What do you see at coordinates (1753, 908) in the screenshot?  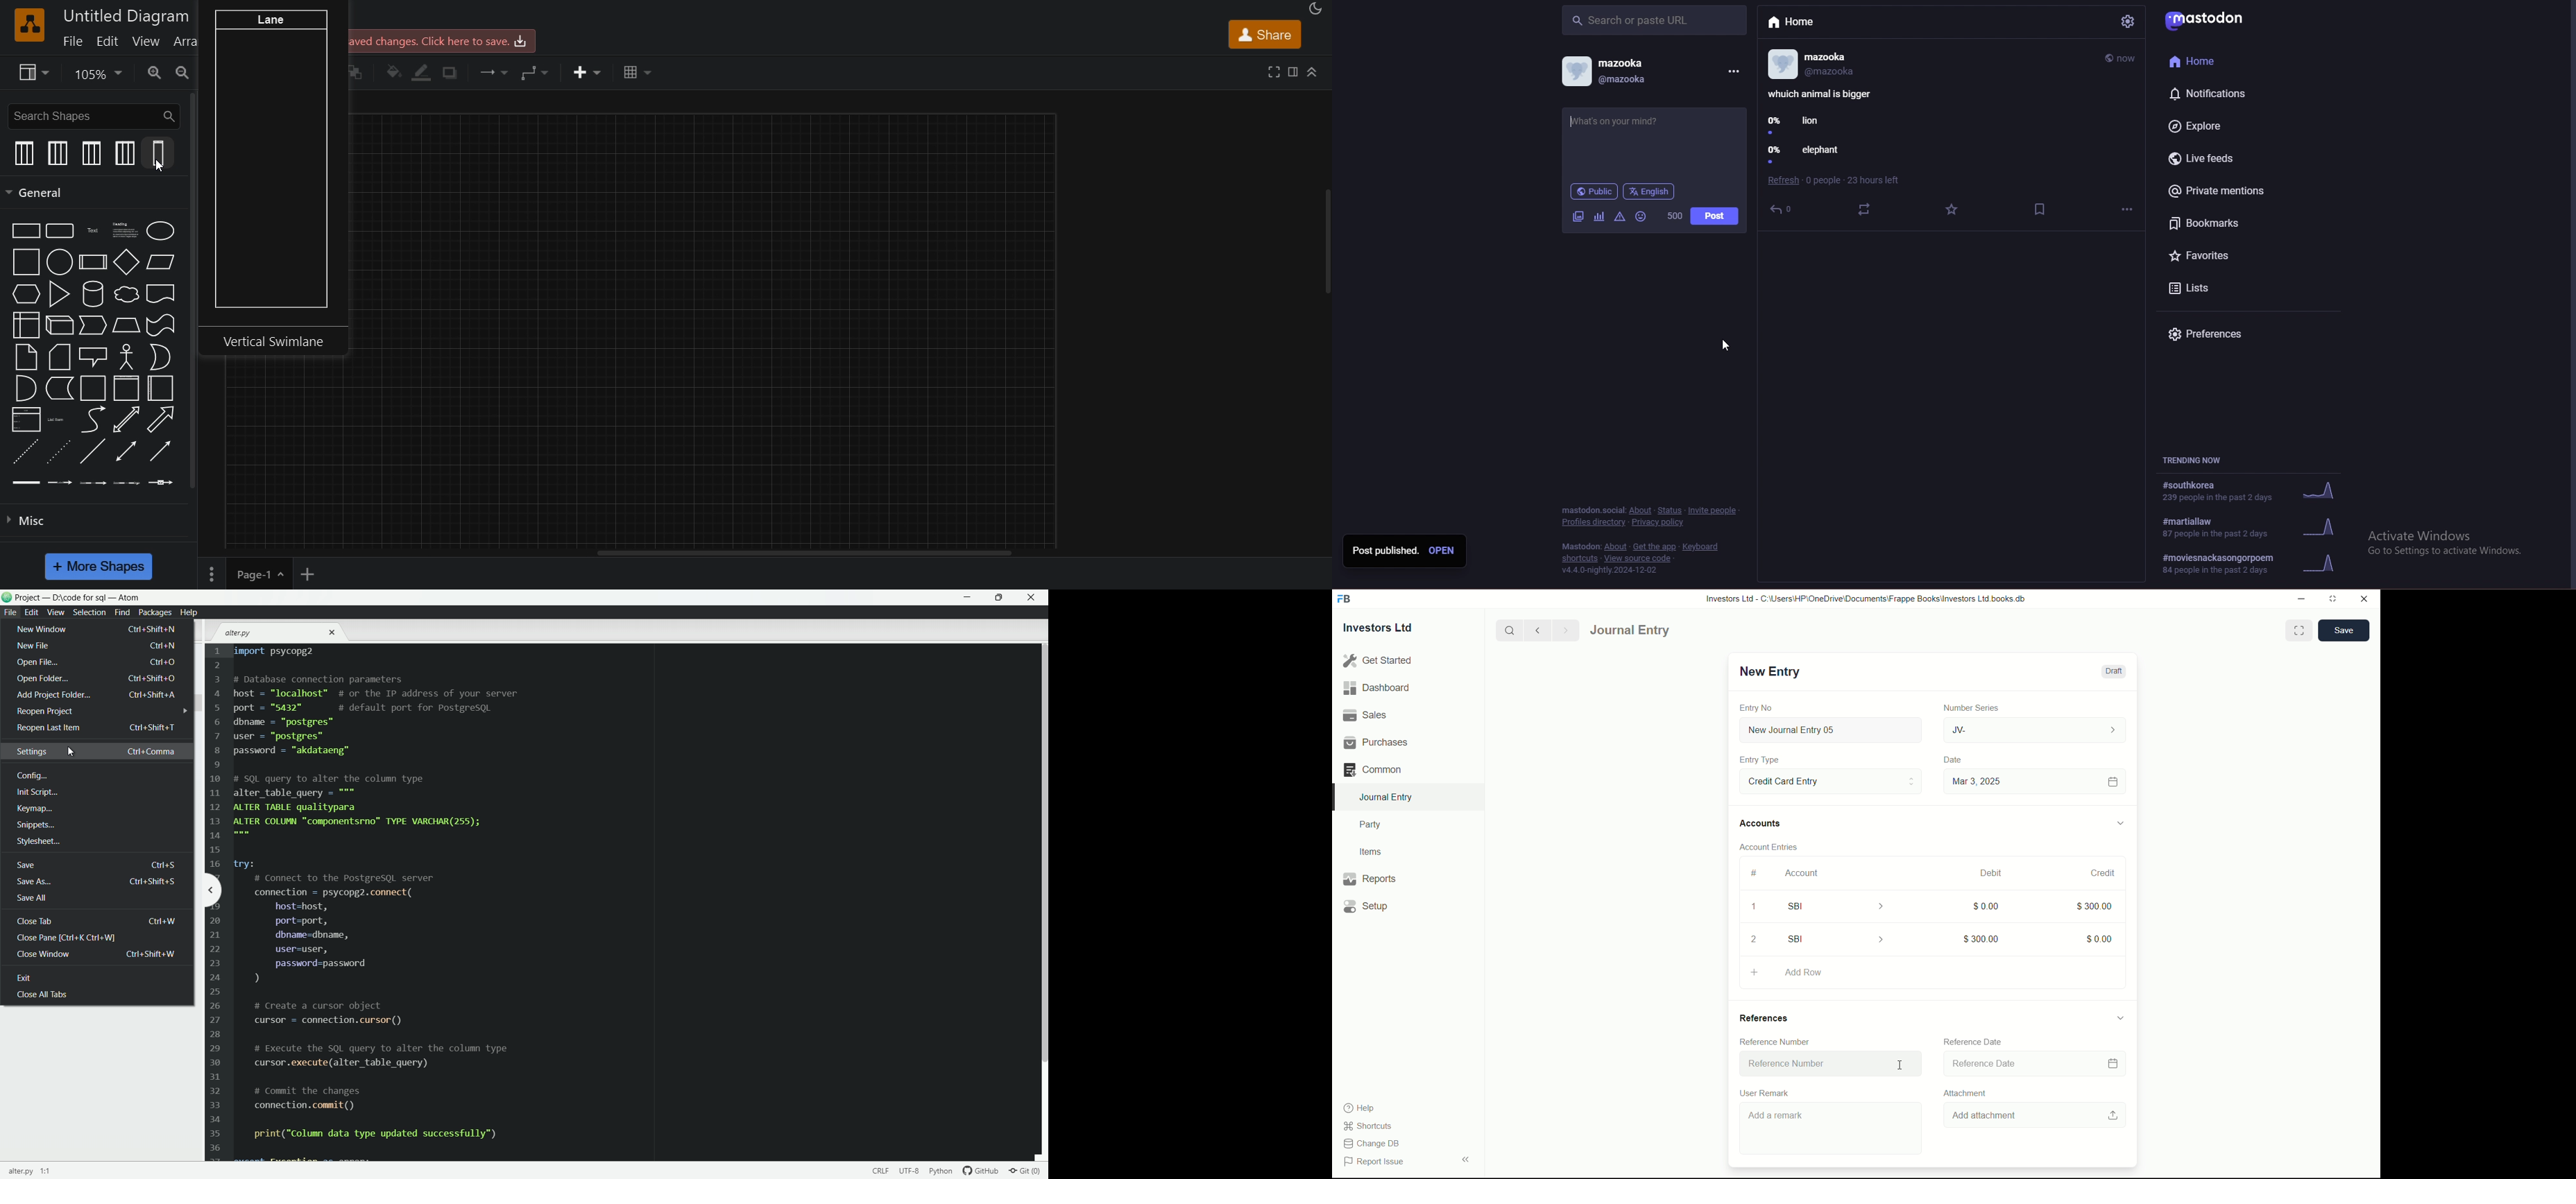 I see `1` at bounding box center [1753, 908].